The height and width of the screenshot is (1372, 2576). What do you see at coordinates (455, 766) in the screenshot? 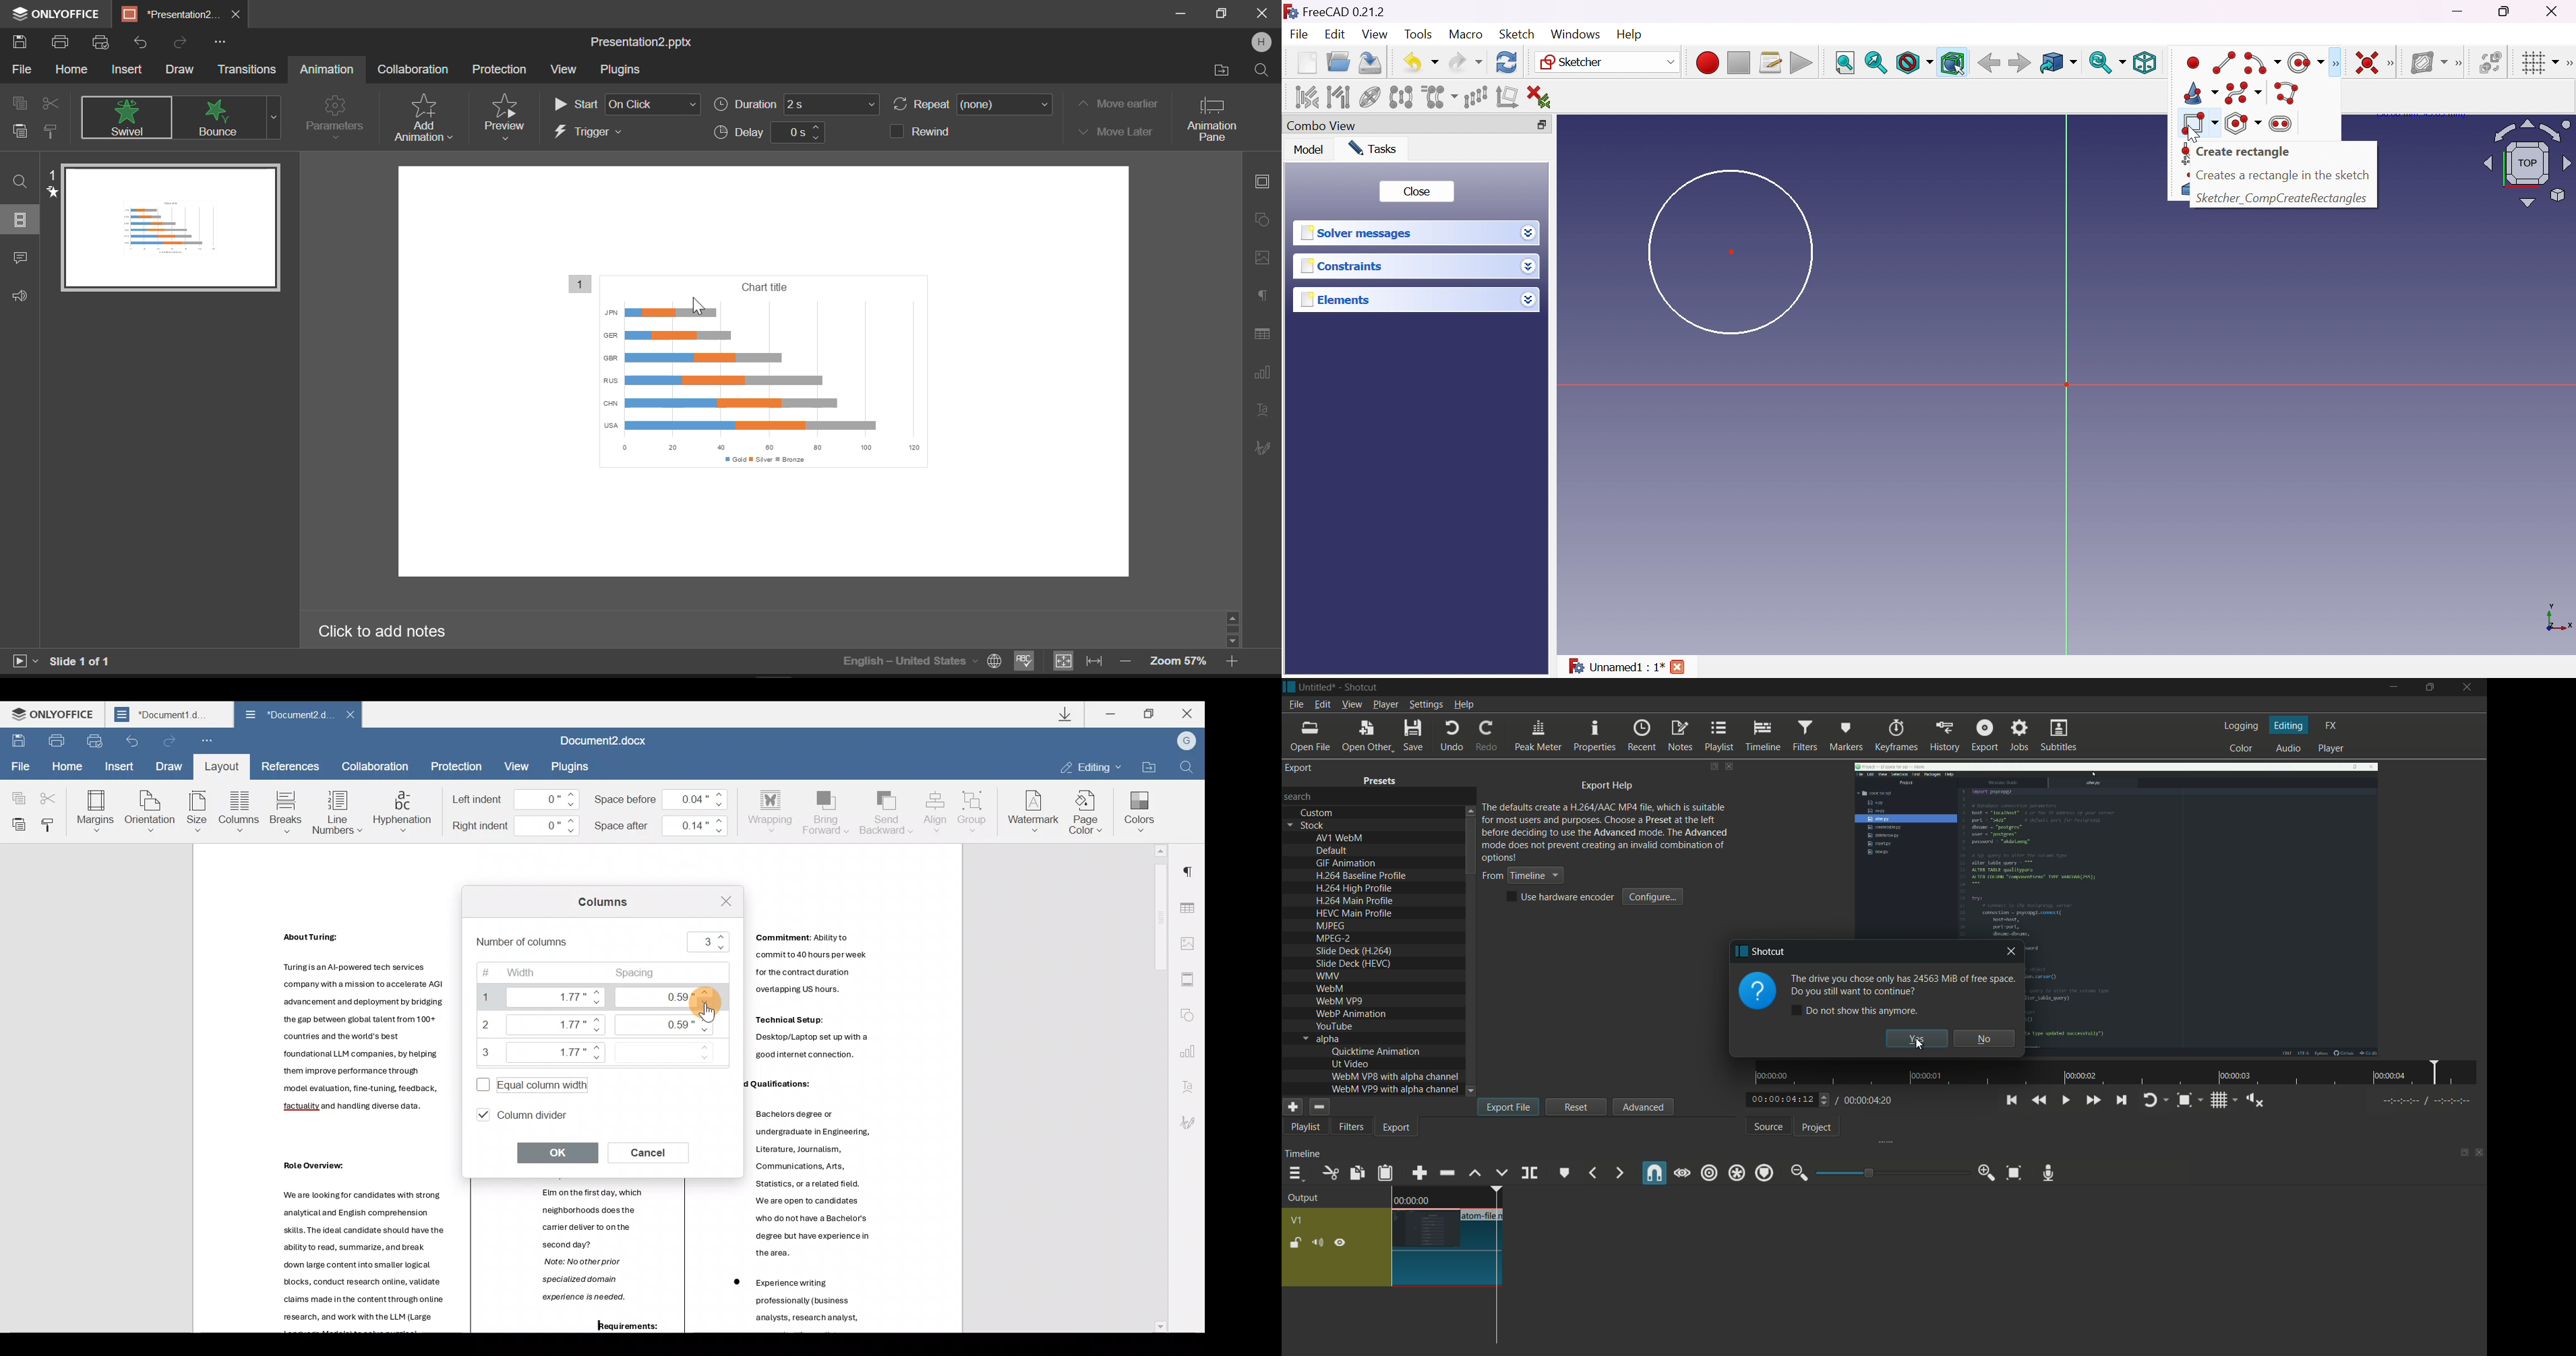
I see `Protection` at bounding box center [455, 766].